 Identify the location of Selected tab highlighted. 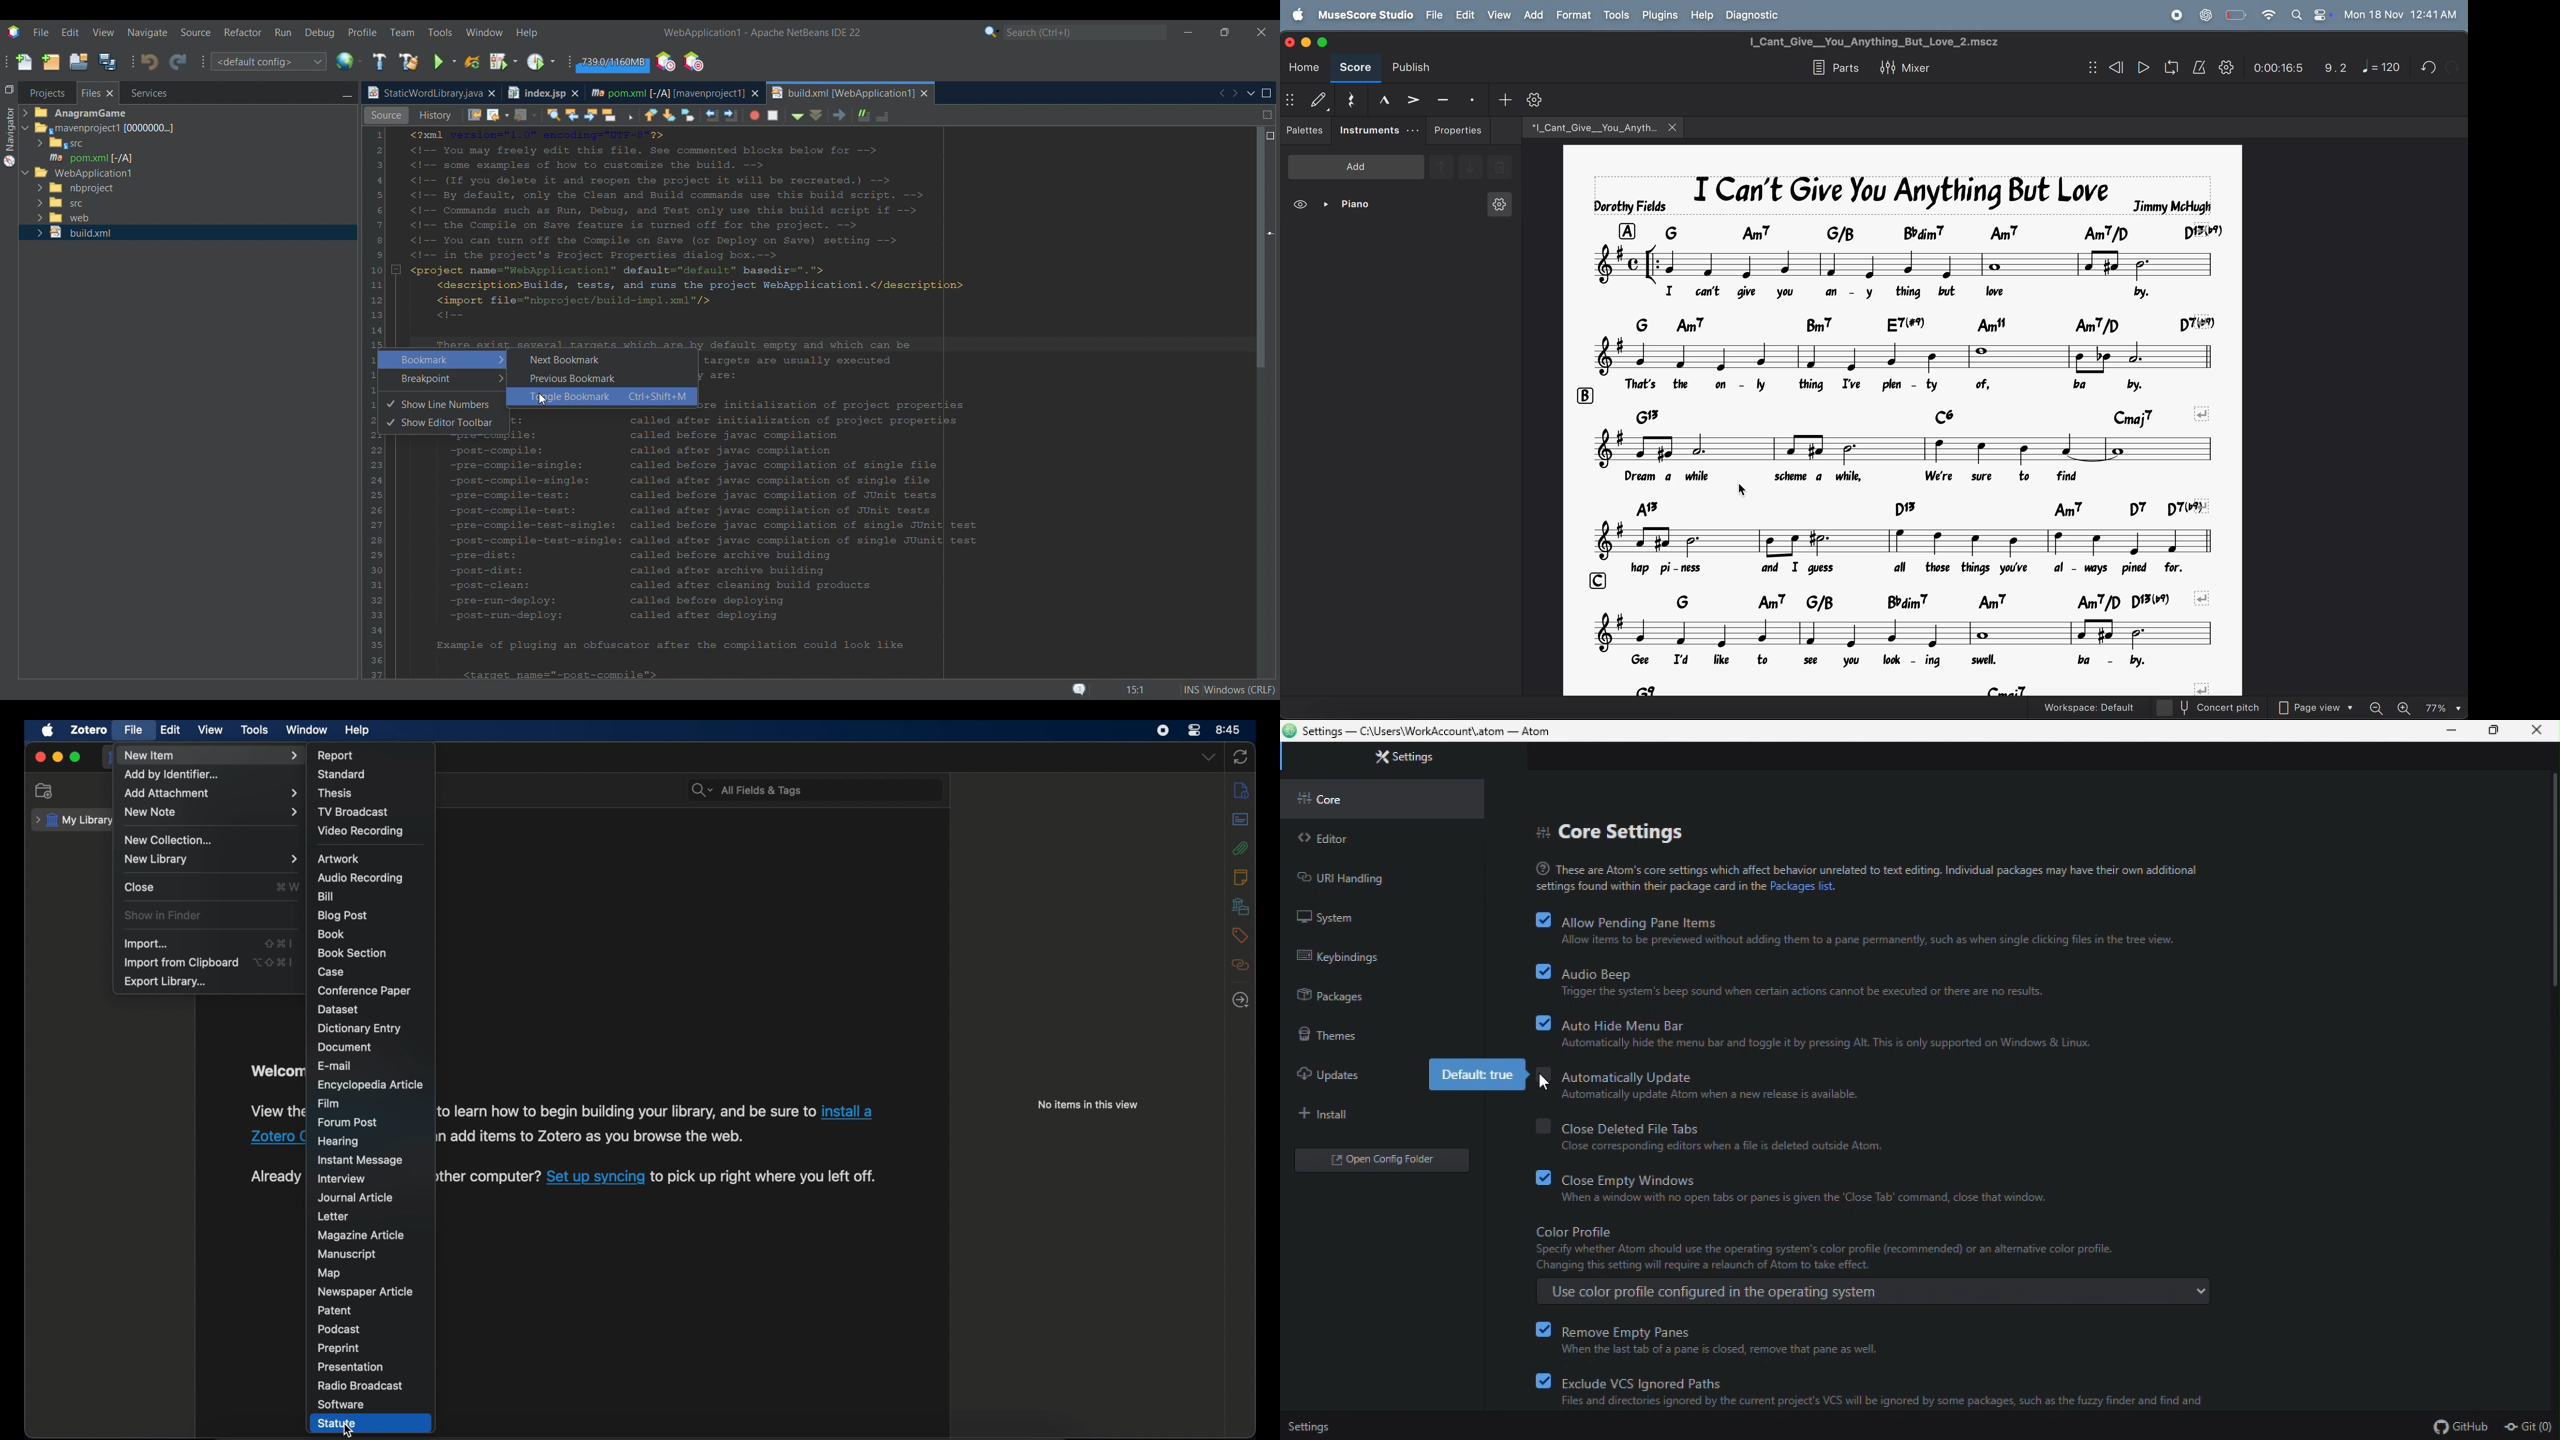
(247, 127).